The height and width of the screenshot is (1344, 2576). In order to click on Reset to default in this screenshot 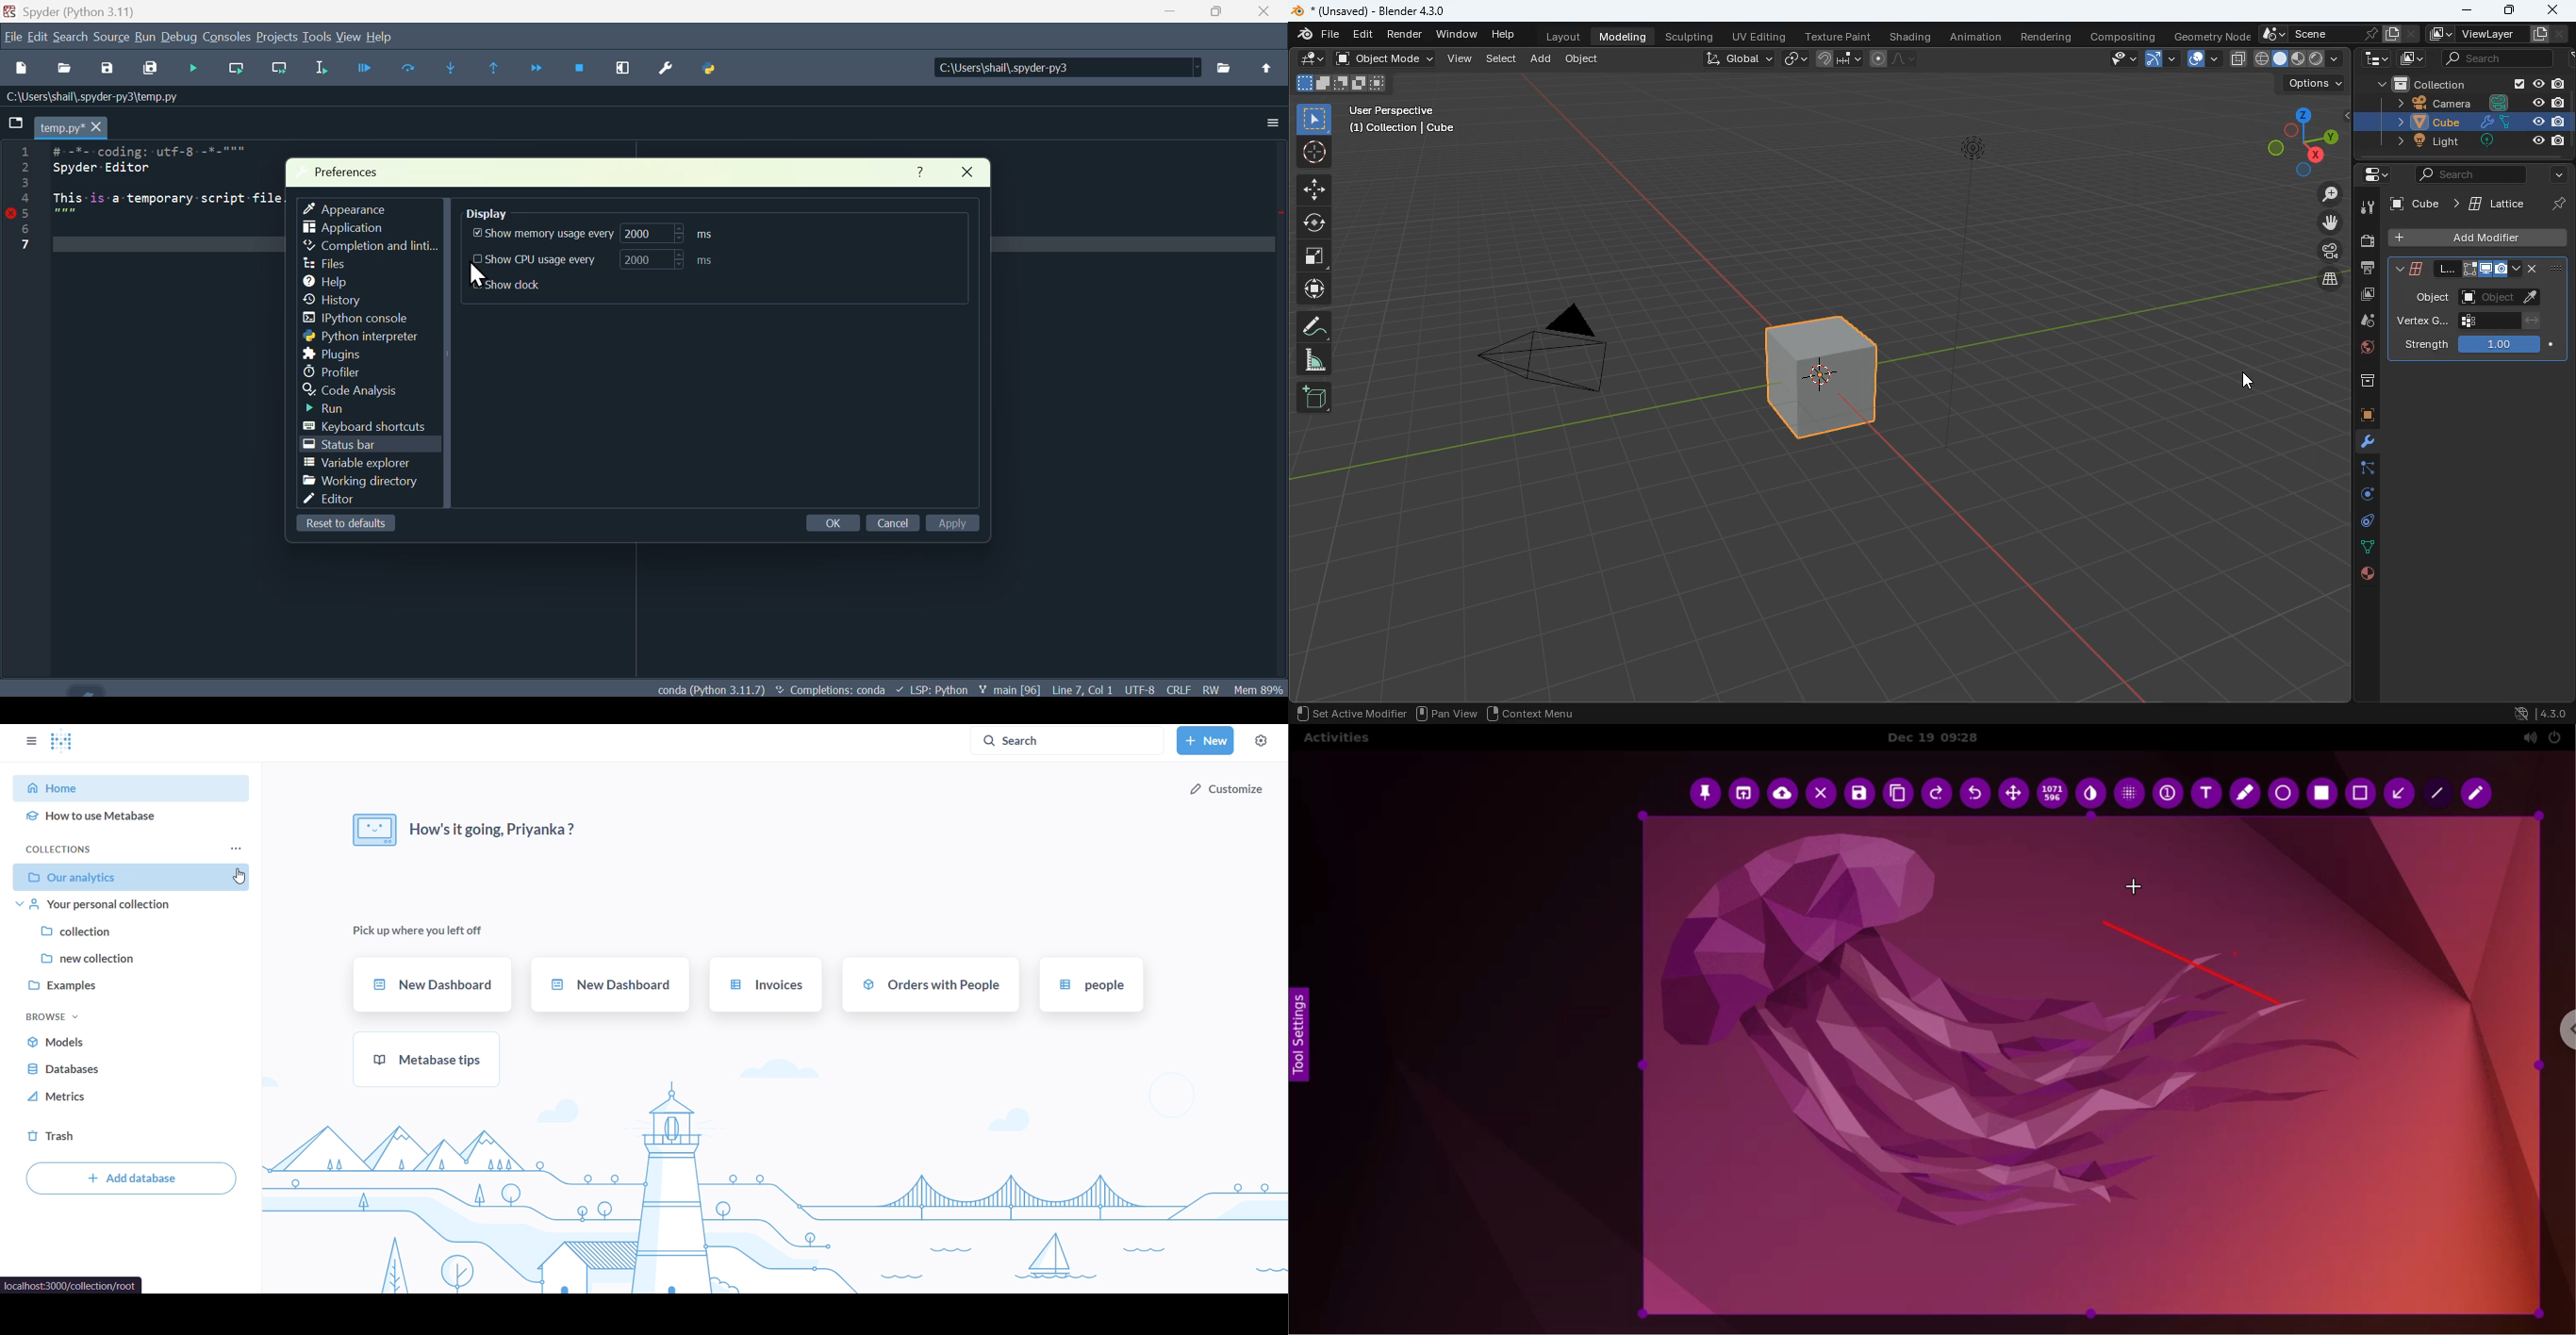, I will do `click(344, 525)`.